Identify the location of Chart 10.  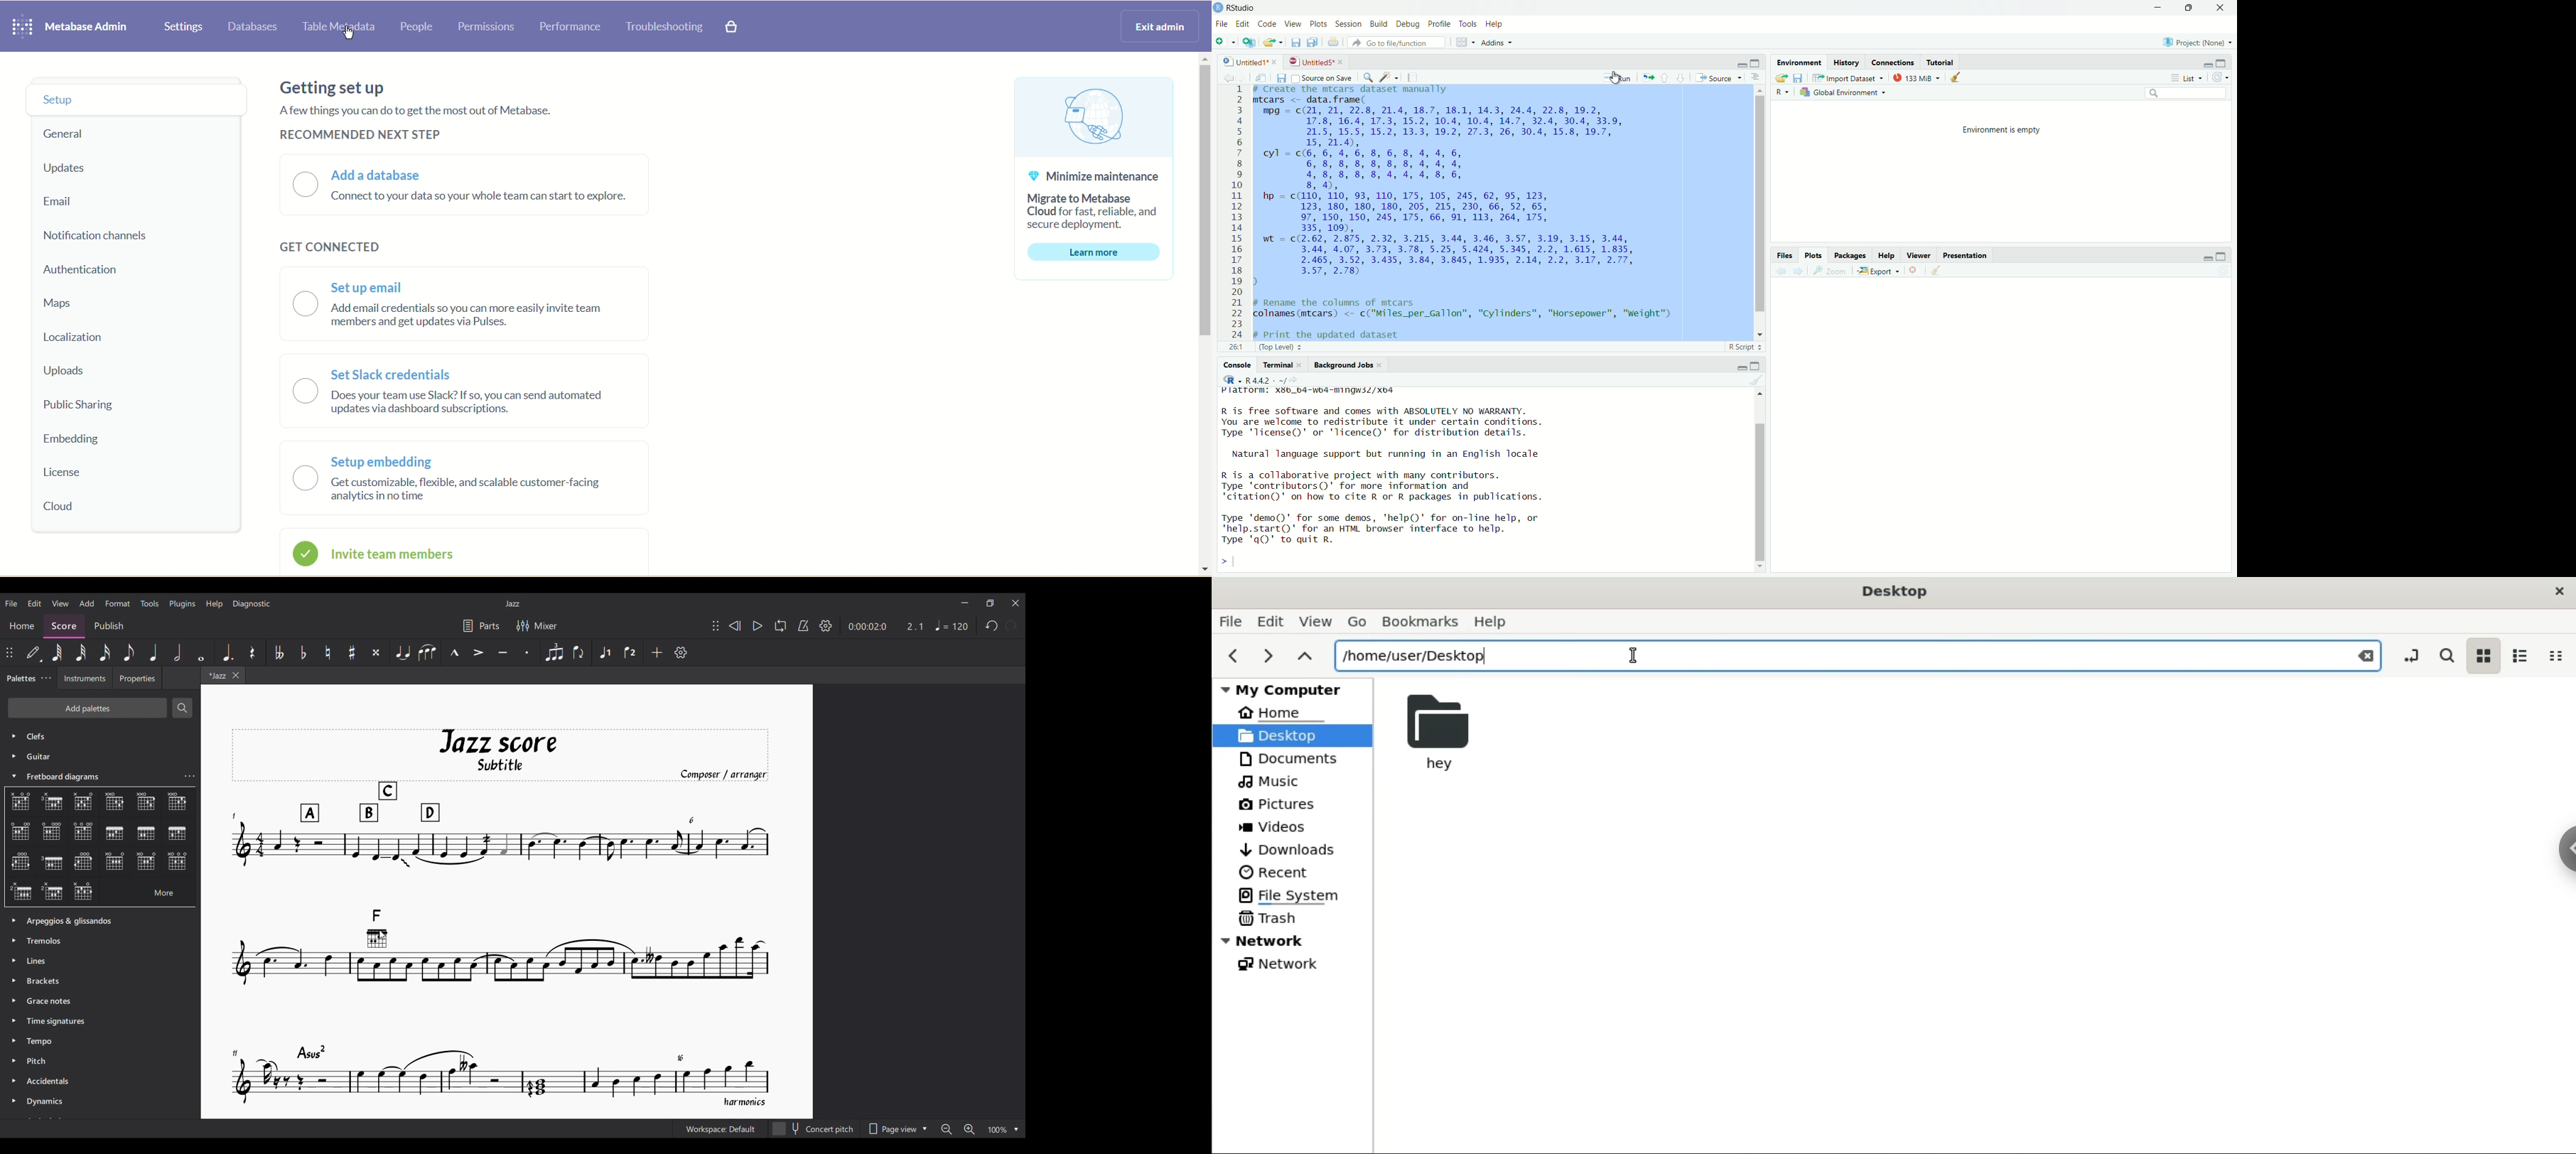
(147, 833).